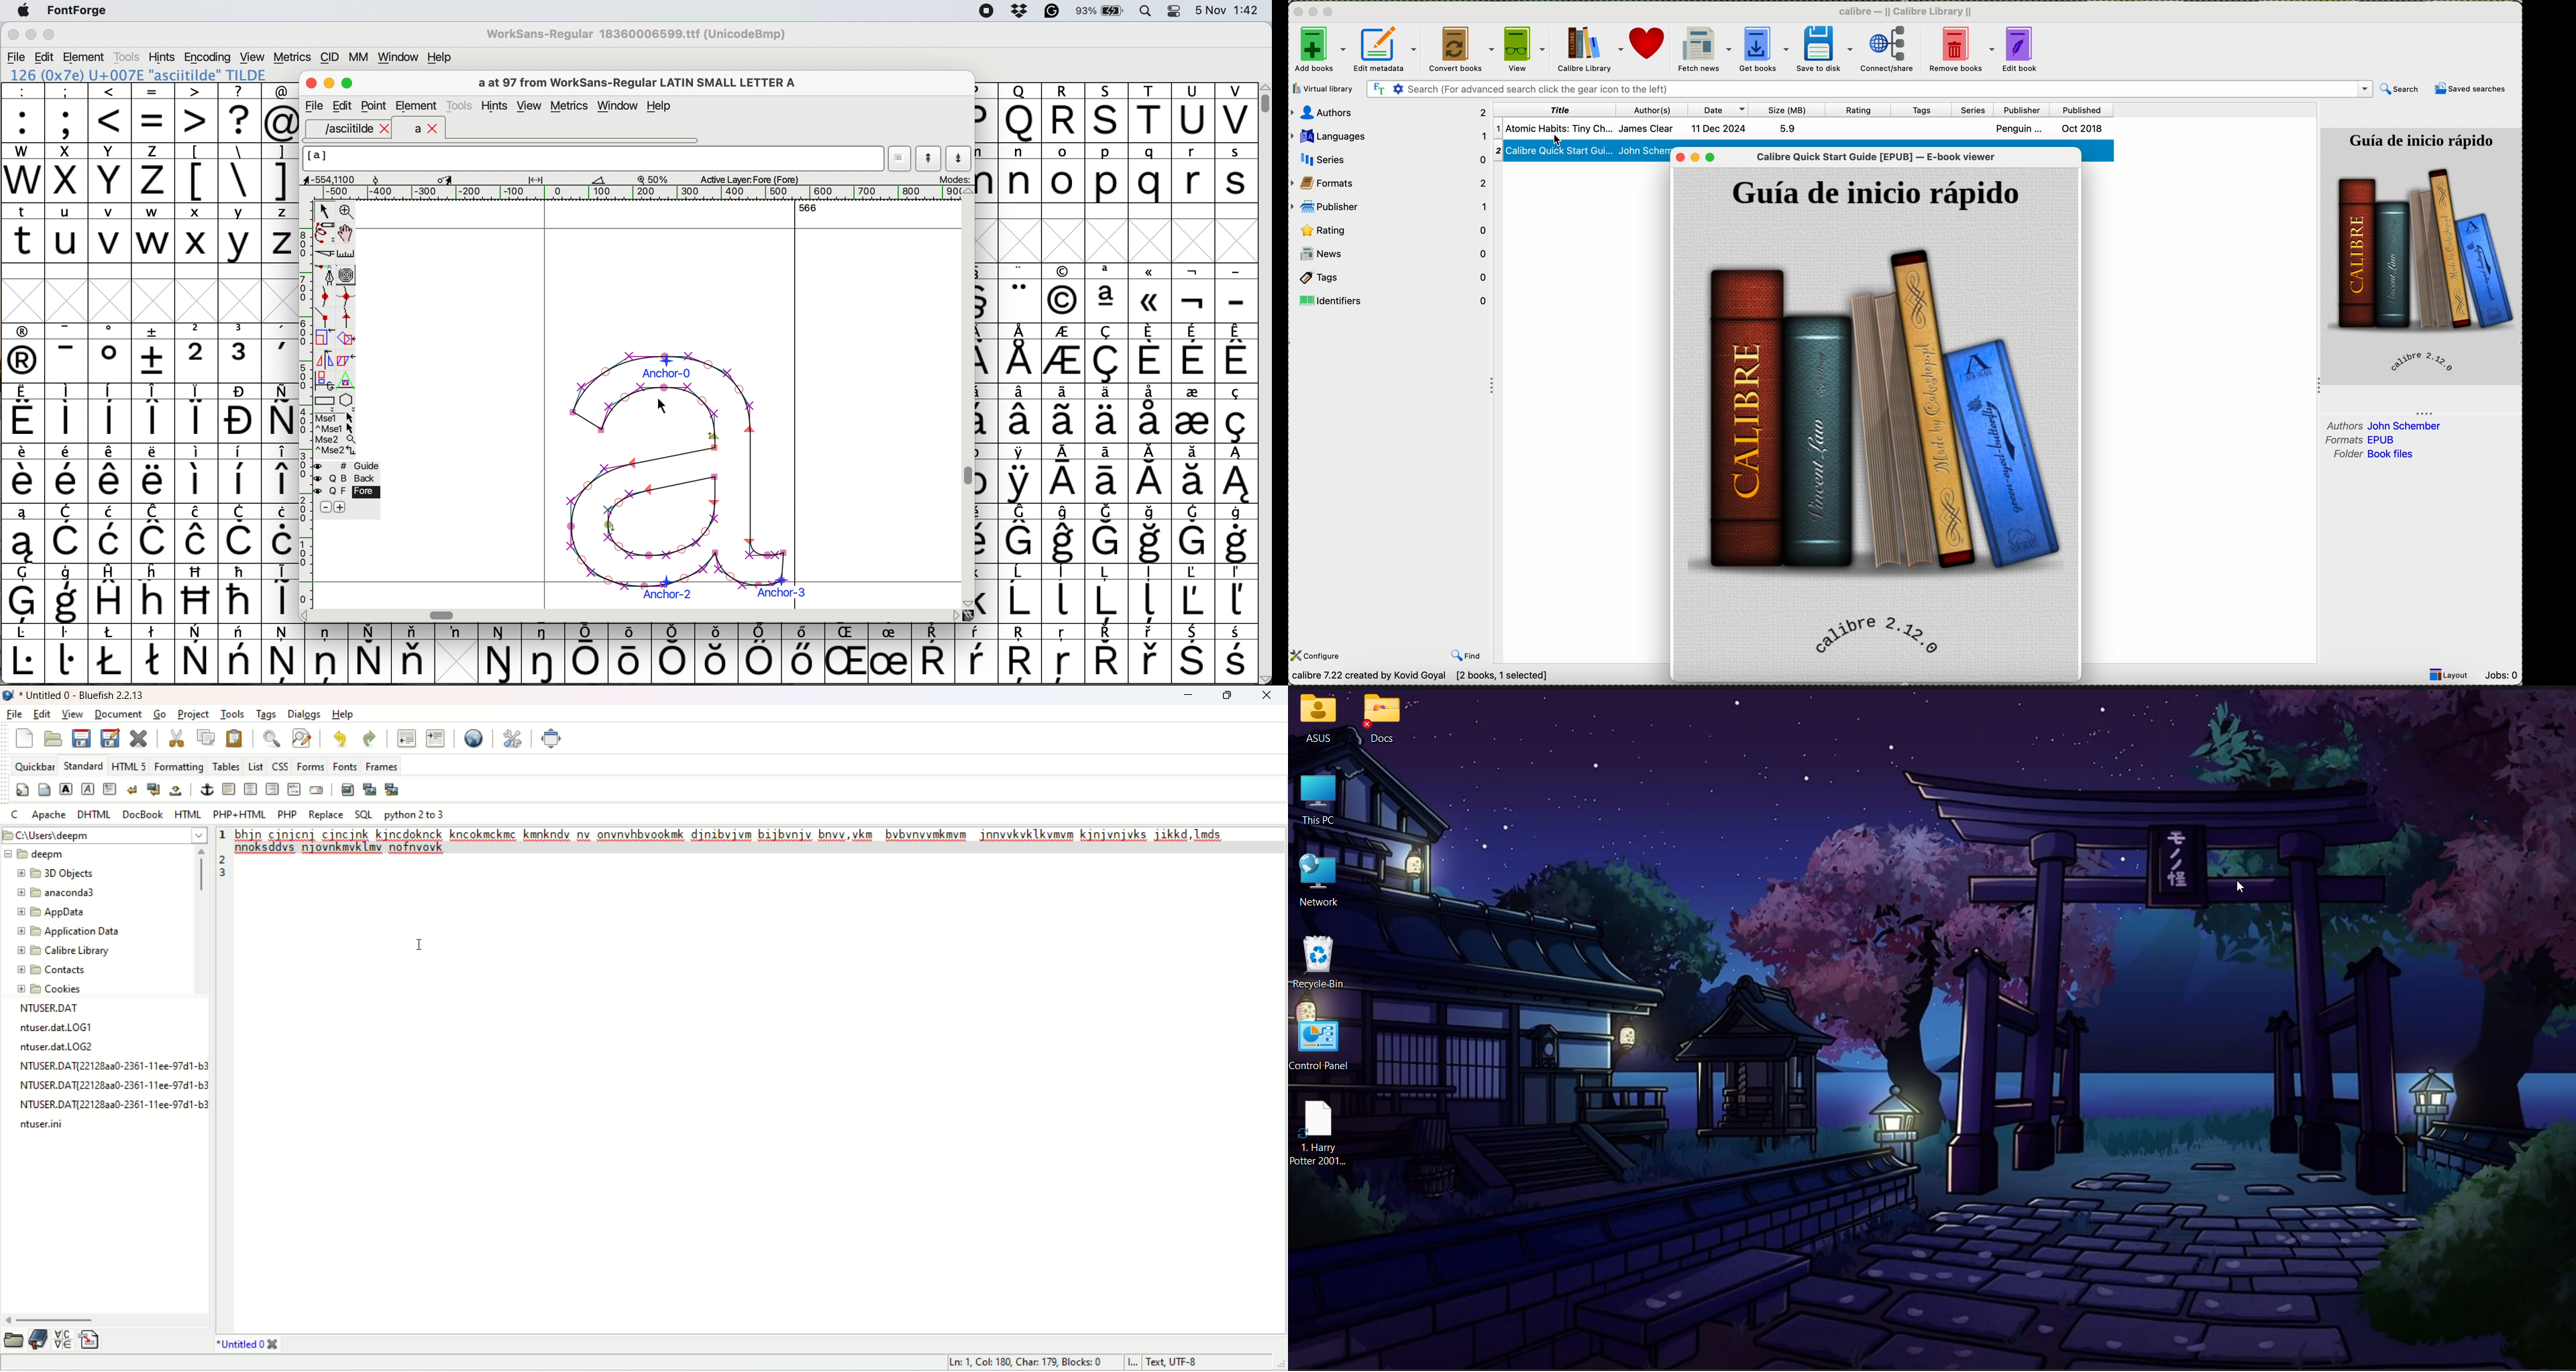 This screenshot has width=2576, height=1372. What do you see at coordinates (801, 654) in the screenshot?
I see `symbol` at bounding box center [801, 654].